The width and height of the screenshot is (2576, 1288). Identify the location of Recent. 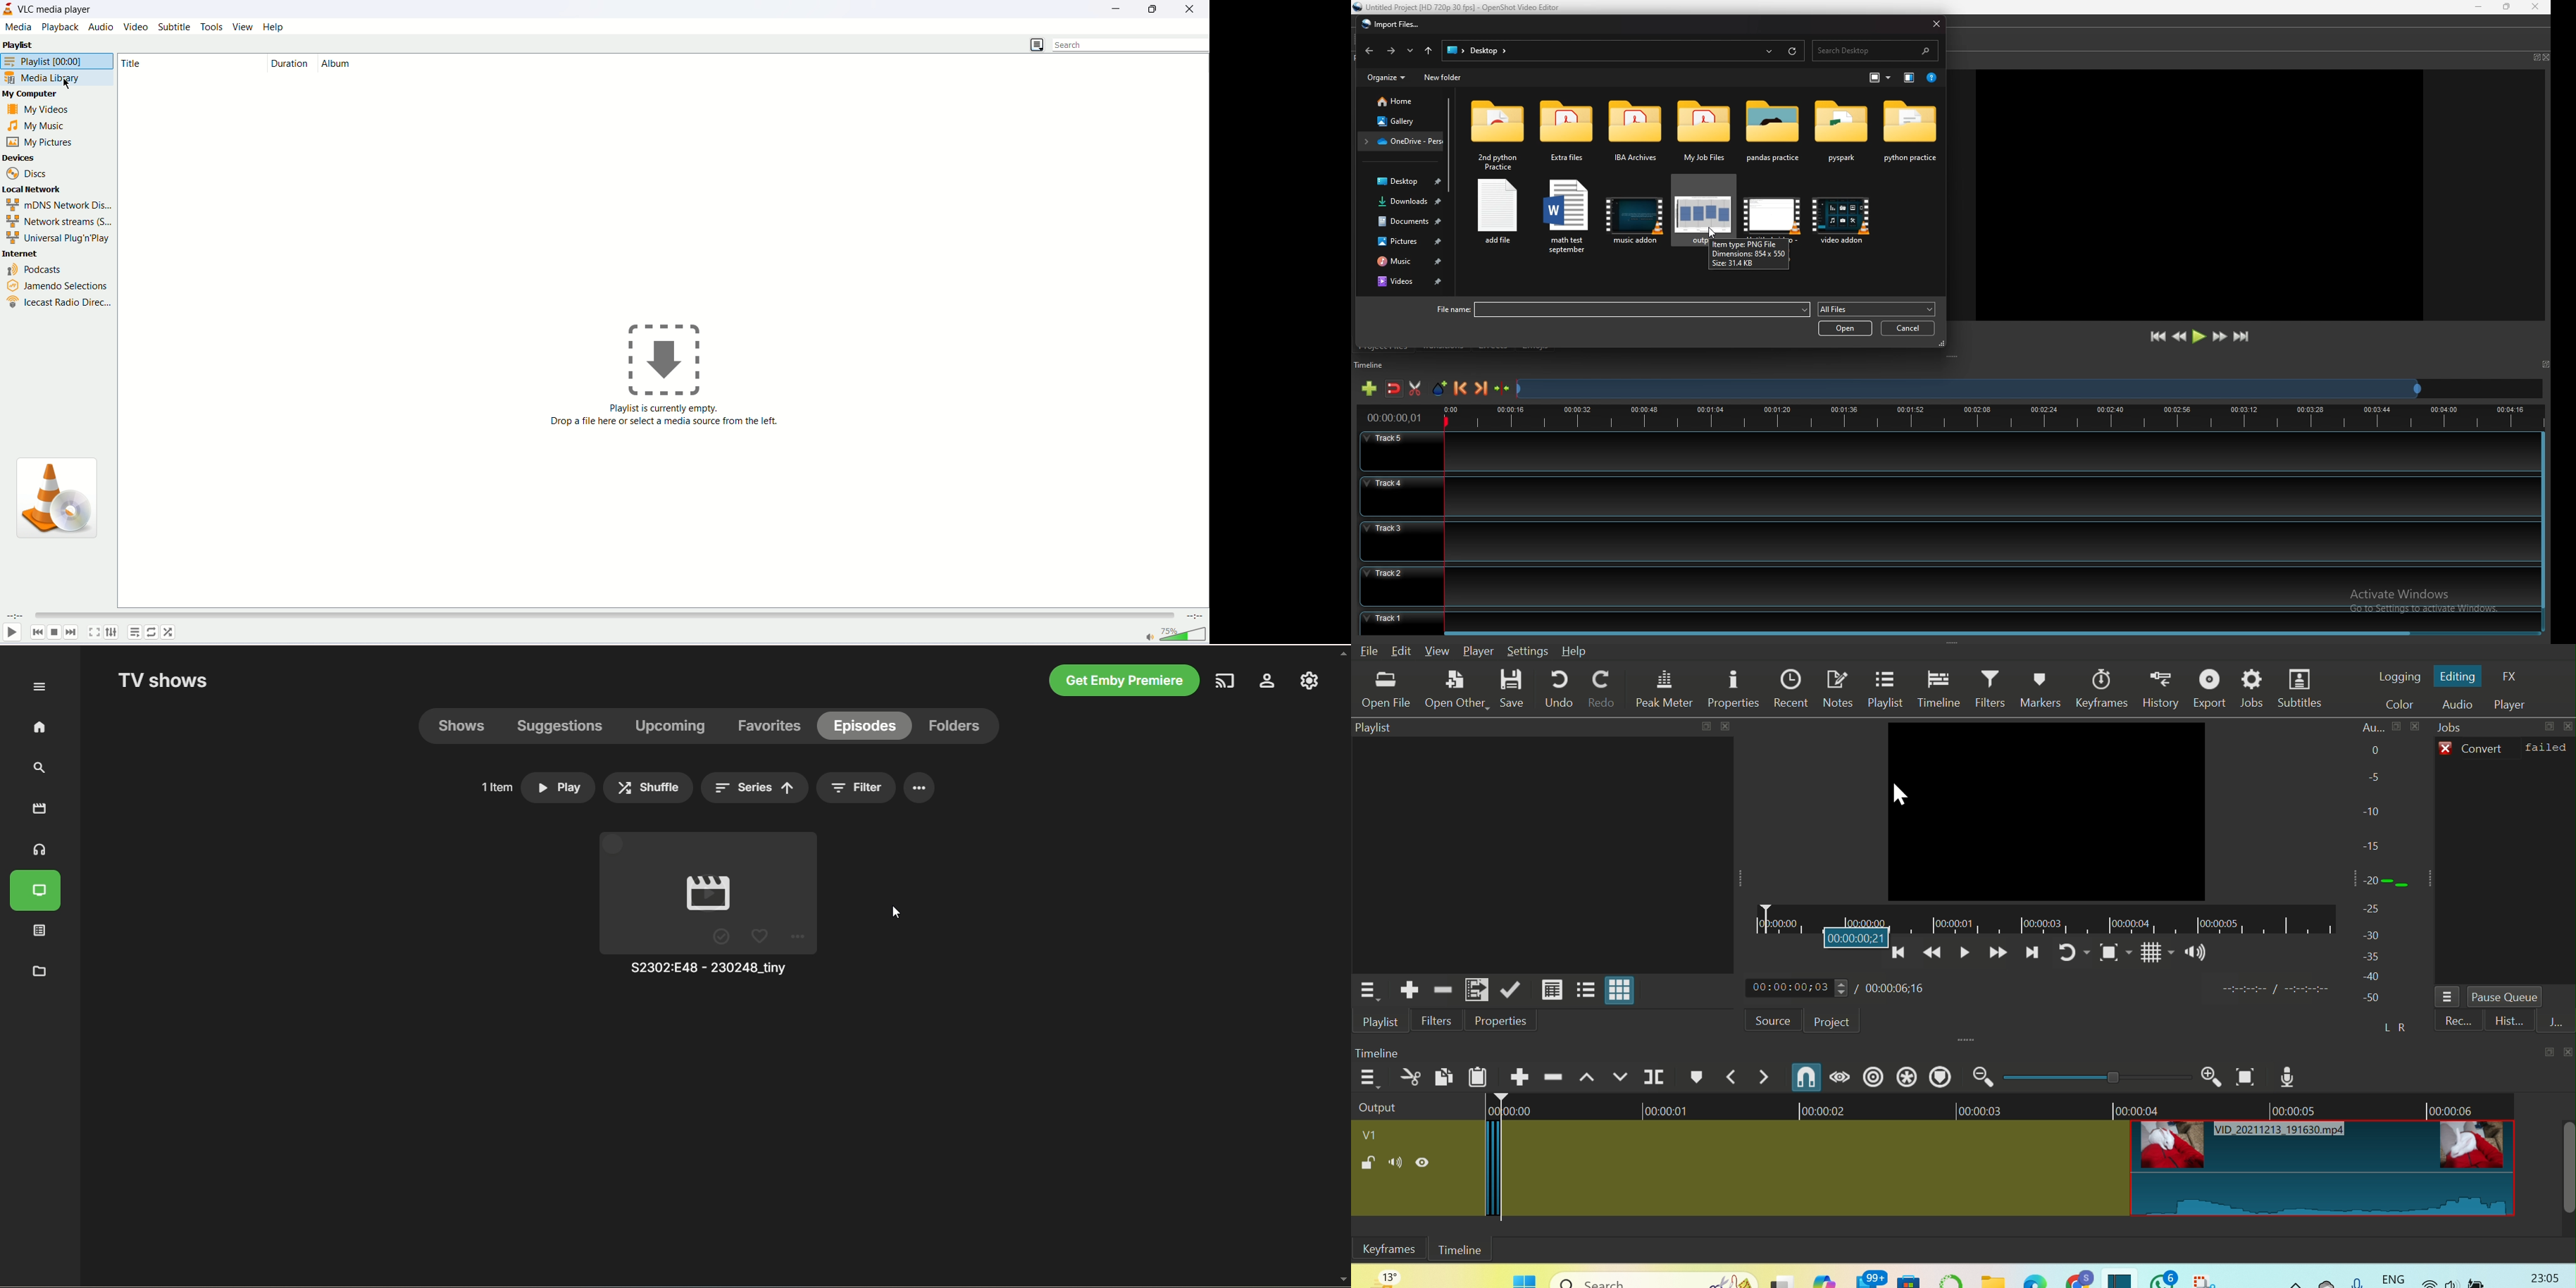
(2504, 1020).